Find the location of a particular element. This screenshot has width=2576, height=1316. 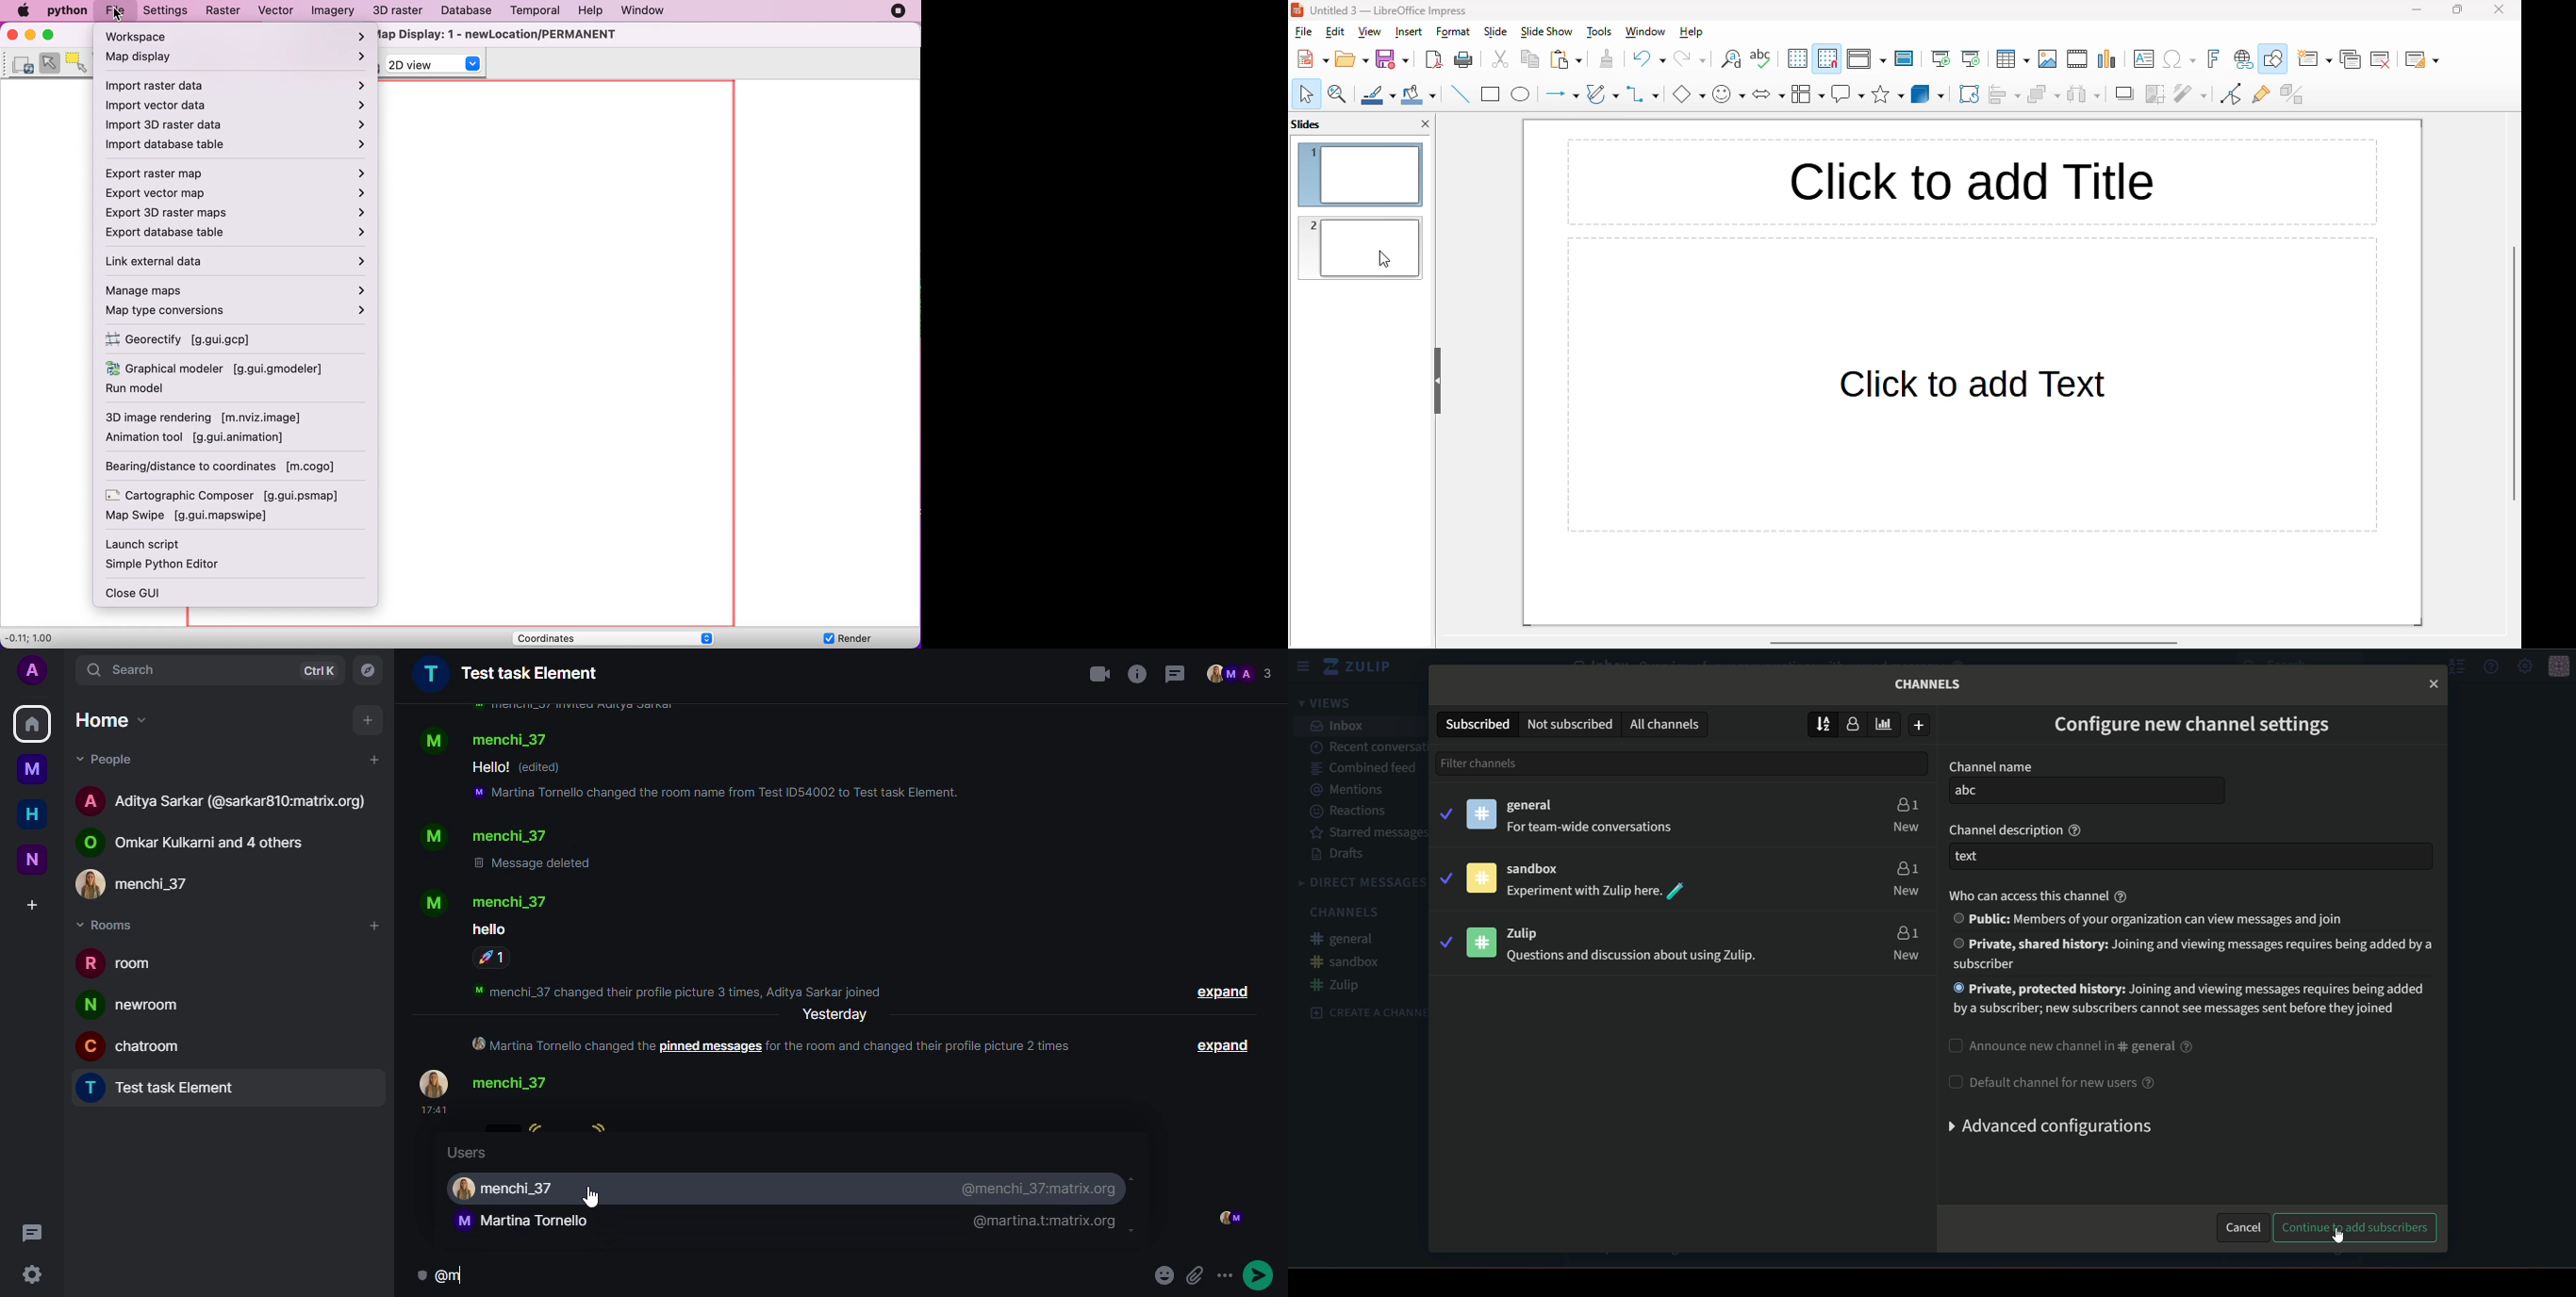

show draw functions is located at coordinates (2274, 60).